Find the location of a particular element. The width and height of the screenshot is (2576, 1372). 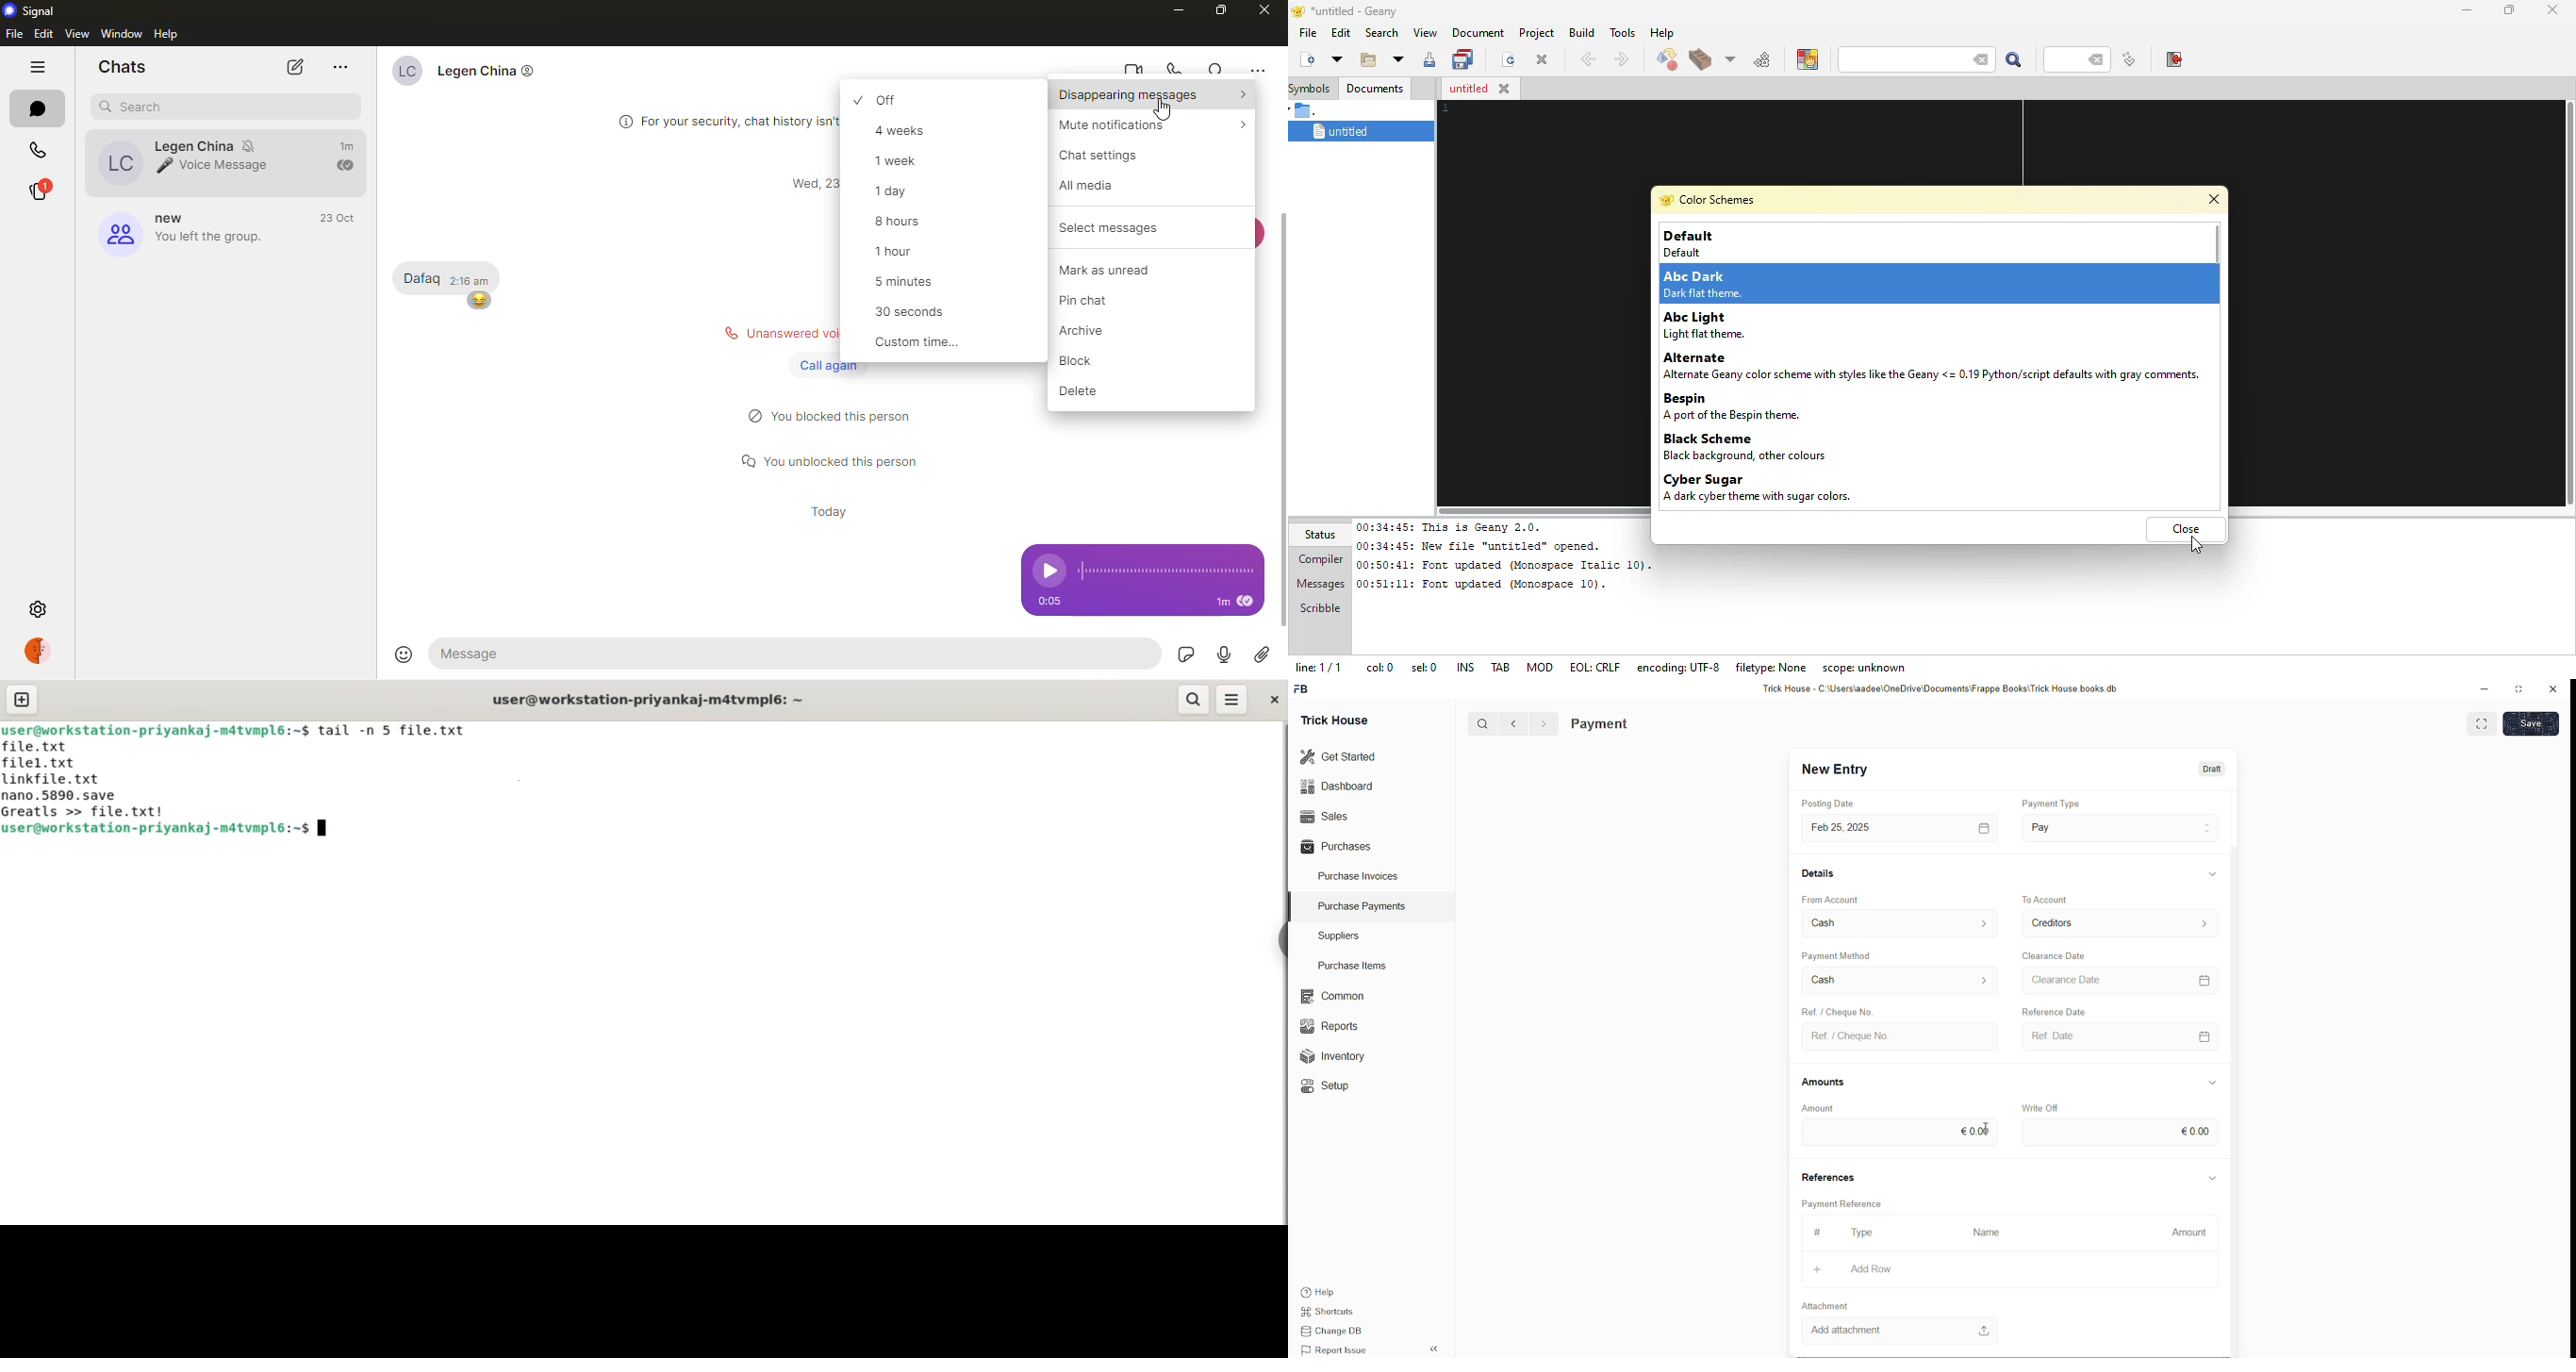

Details is located at coordinates (1815, 875).